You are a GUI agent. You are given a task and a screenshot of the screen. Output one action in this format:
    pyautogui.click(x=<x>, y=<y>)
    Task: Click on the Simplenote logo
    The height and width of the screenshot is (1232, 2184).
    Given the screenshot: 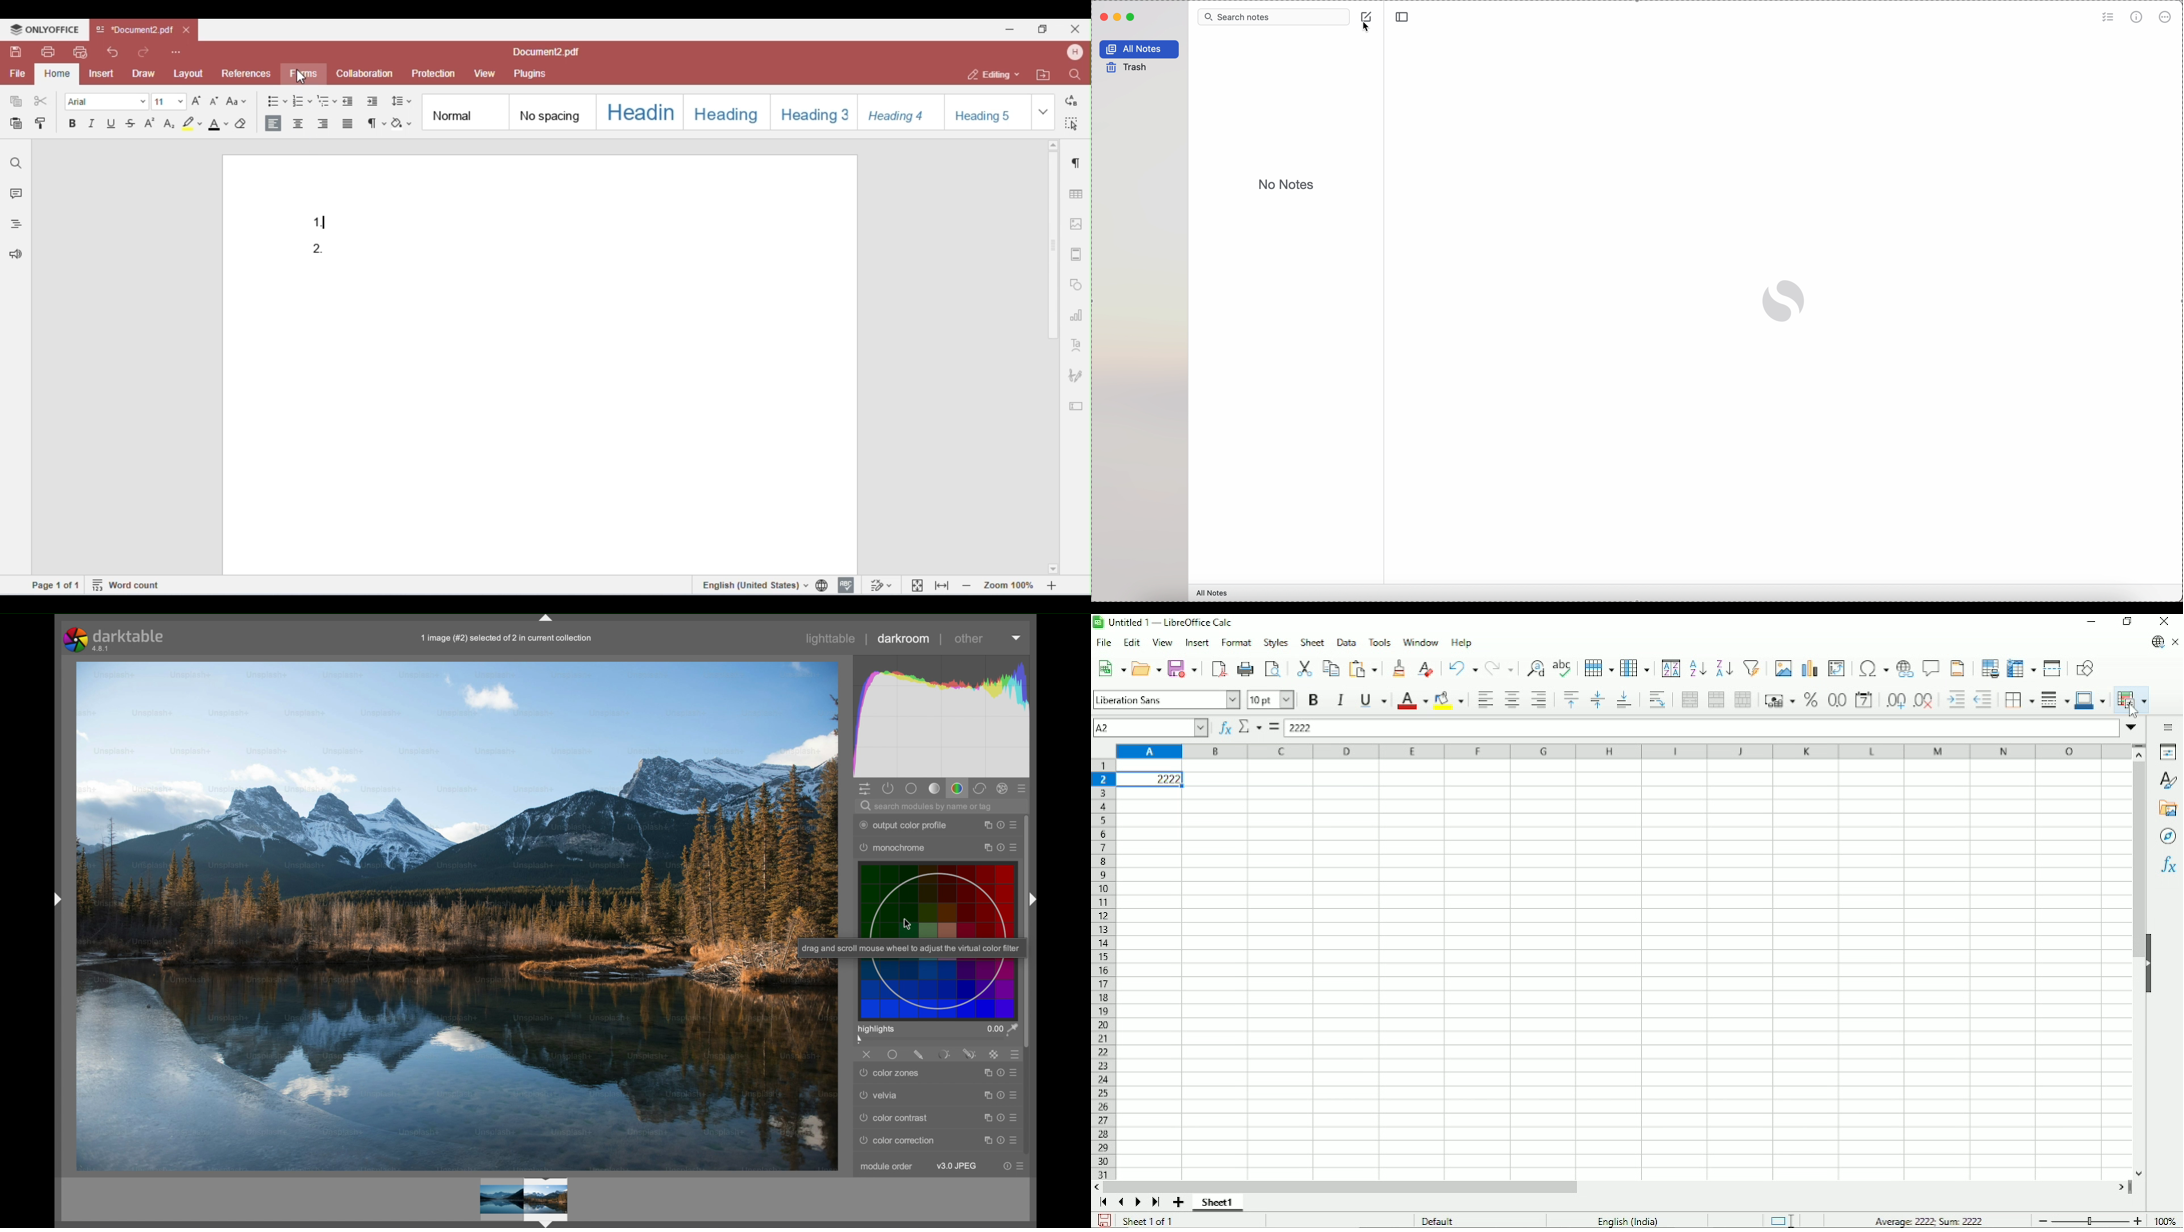 What is the action you would take?
    pyautogui.click(x=1784, y=302)
    